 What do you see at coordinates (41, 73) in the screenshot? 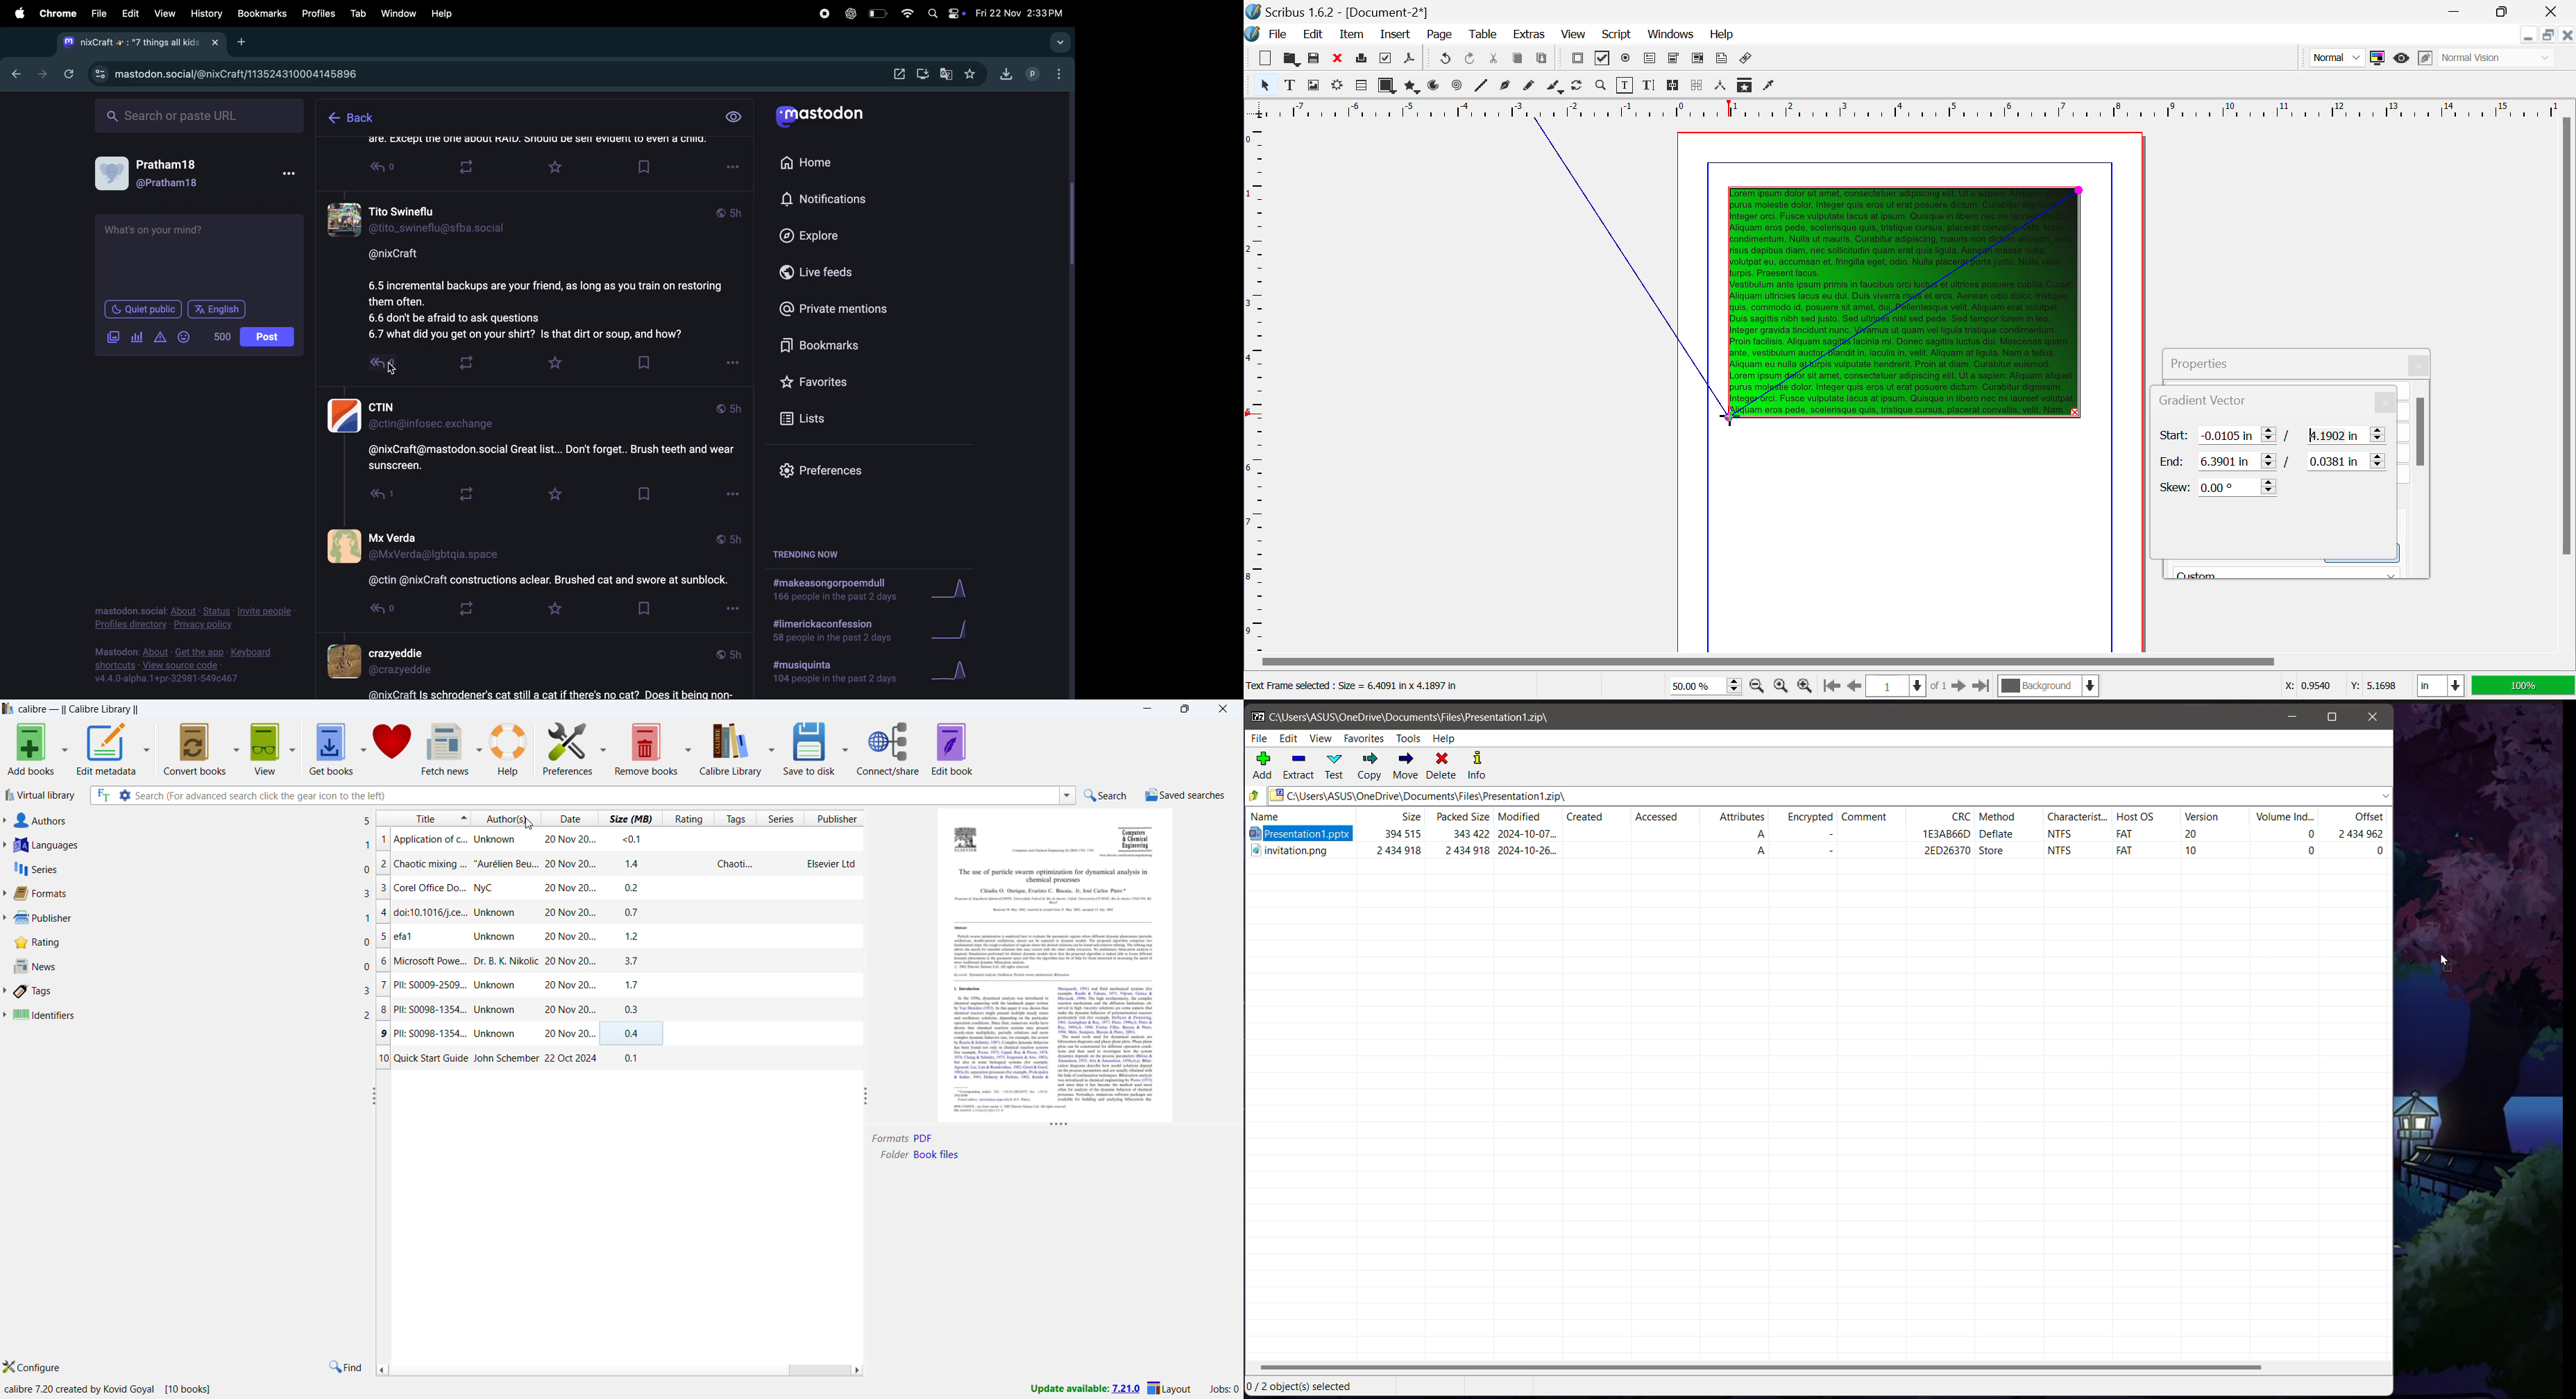
I see `forward` at bounding box center [41, 73].